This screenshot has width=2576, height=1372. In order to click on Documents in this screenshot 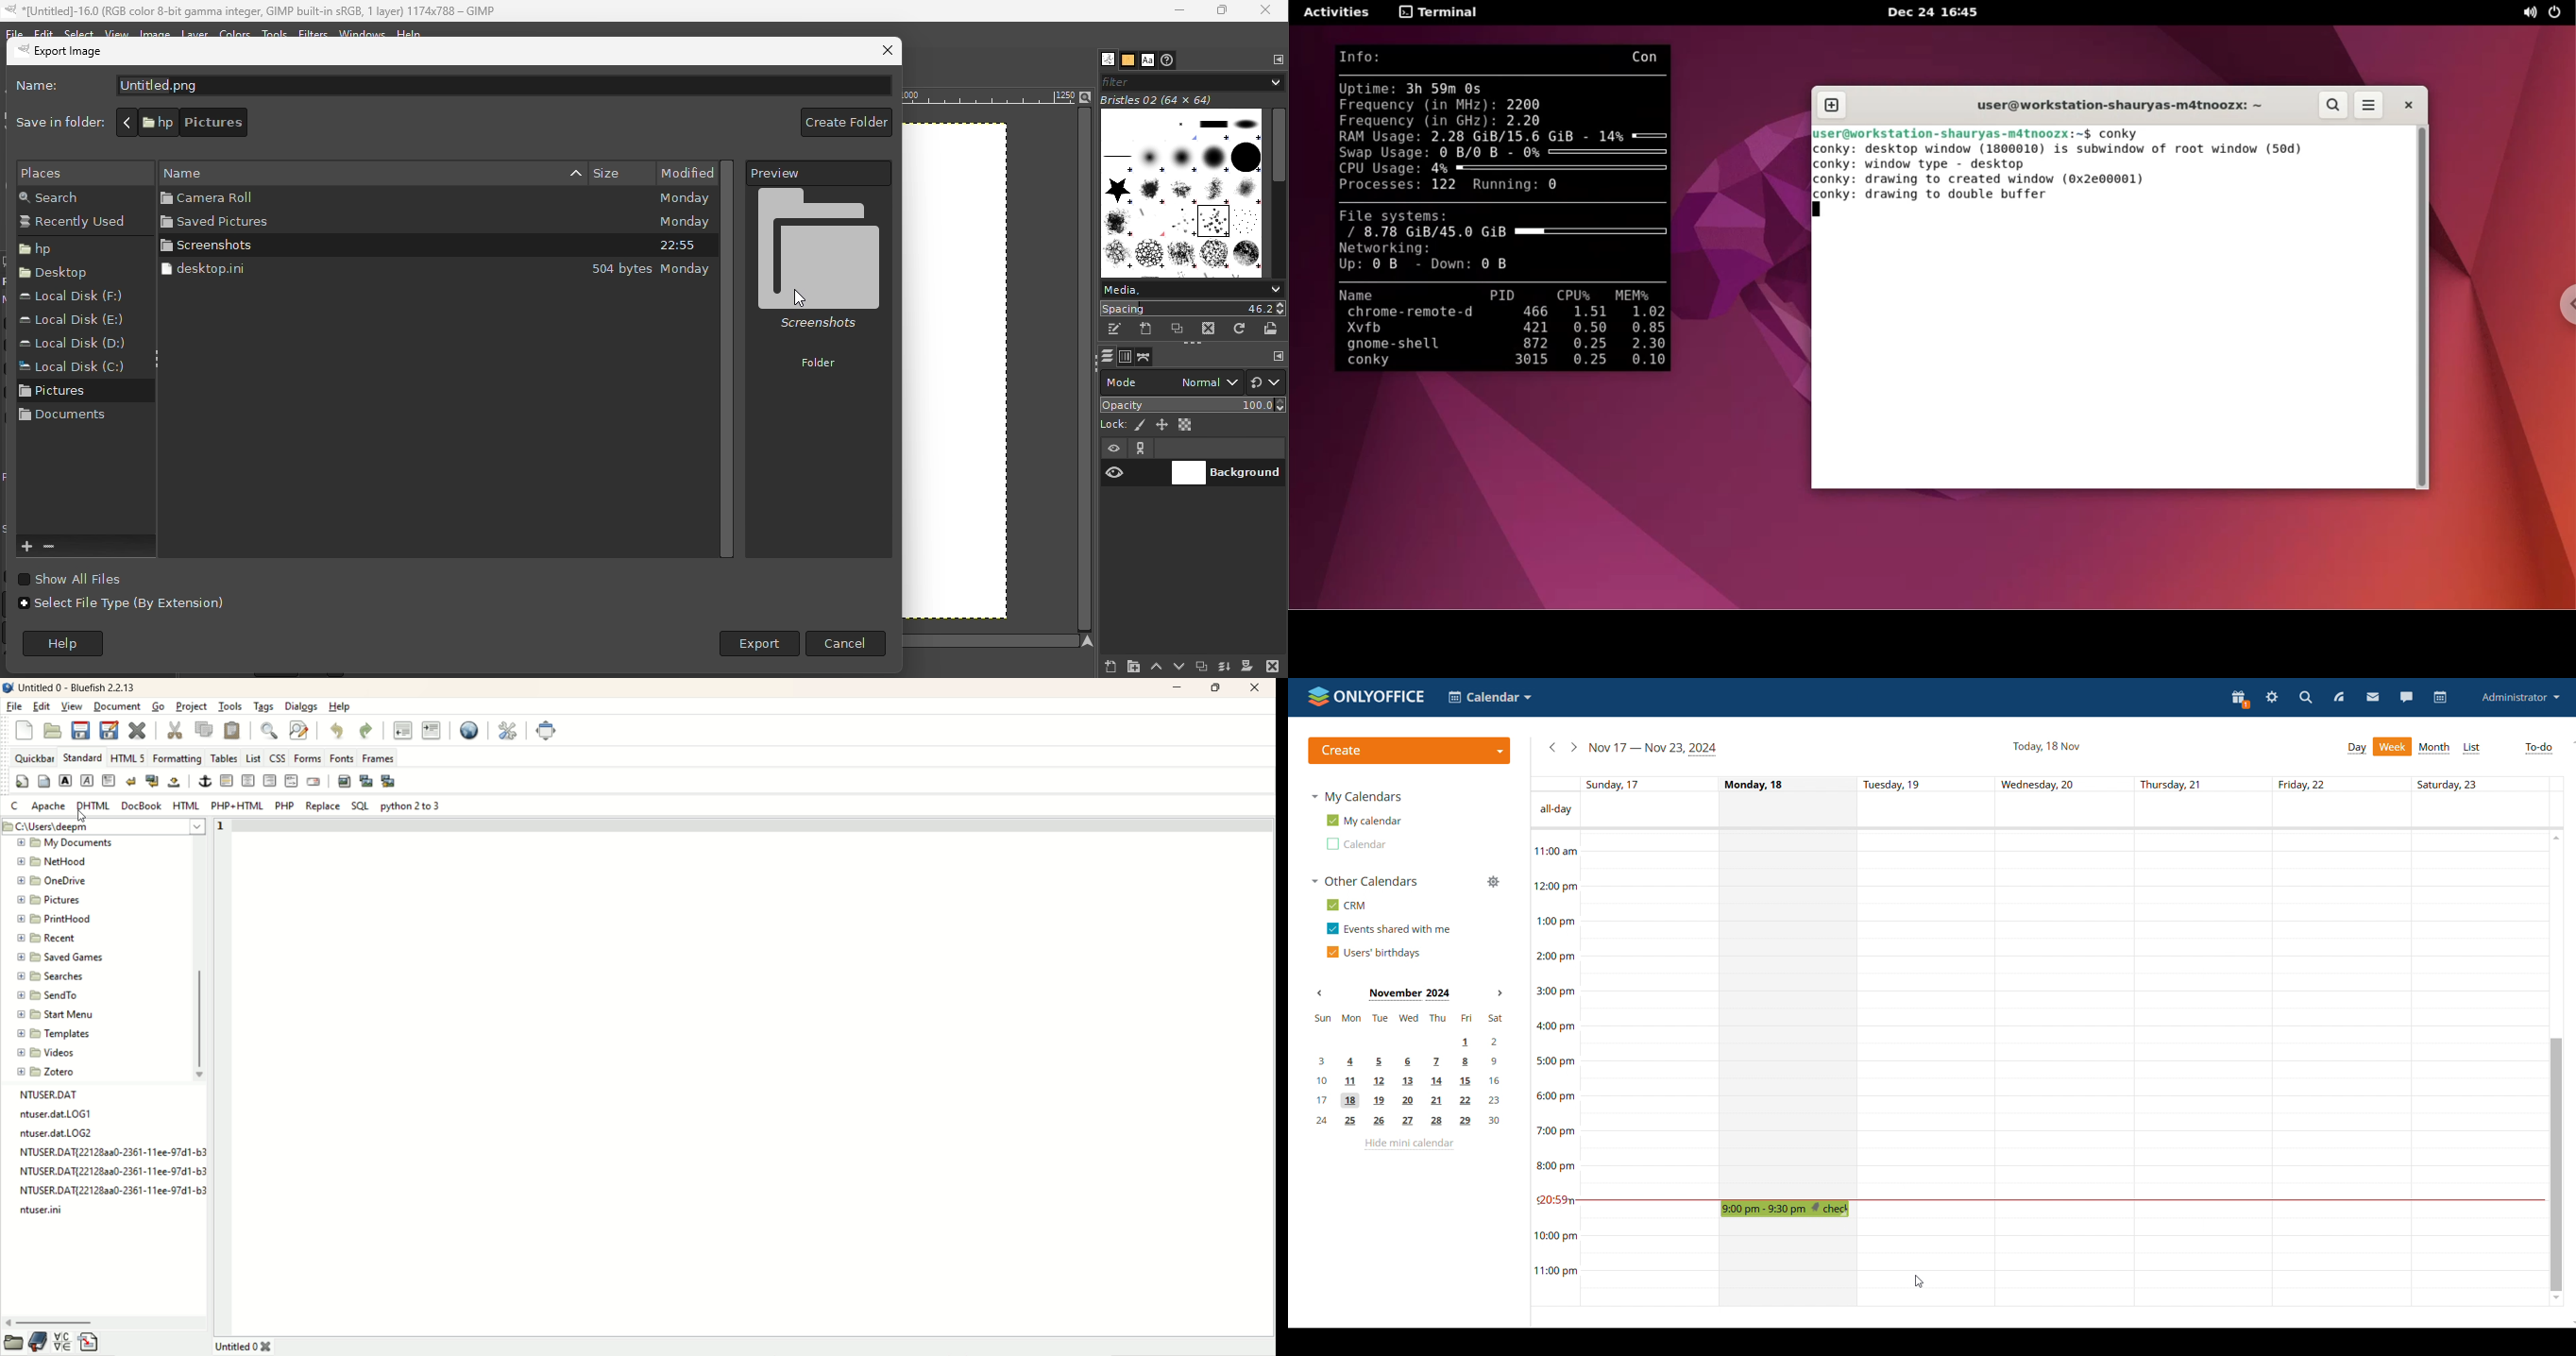, I will do `click(64, 421)`.